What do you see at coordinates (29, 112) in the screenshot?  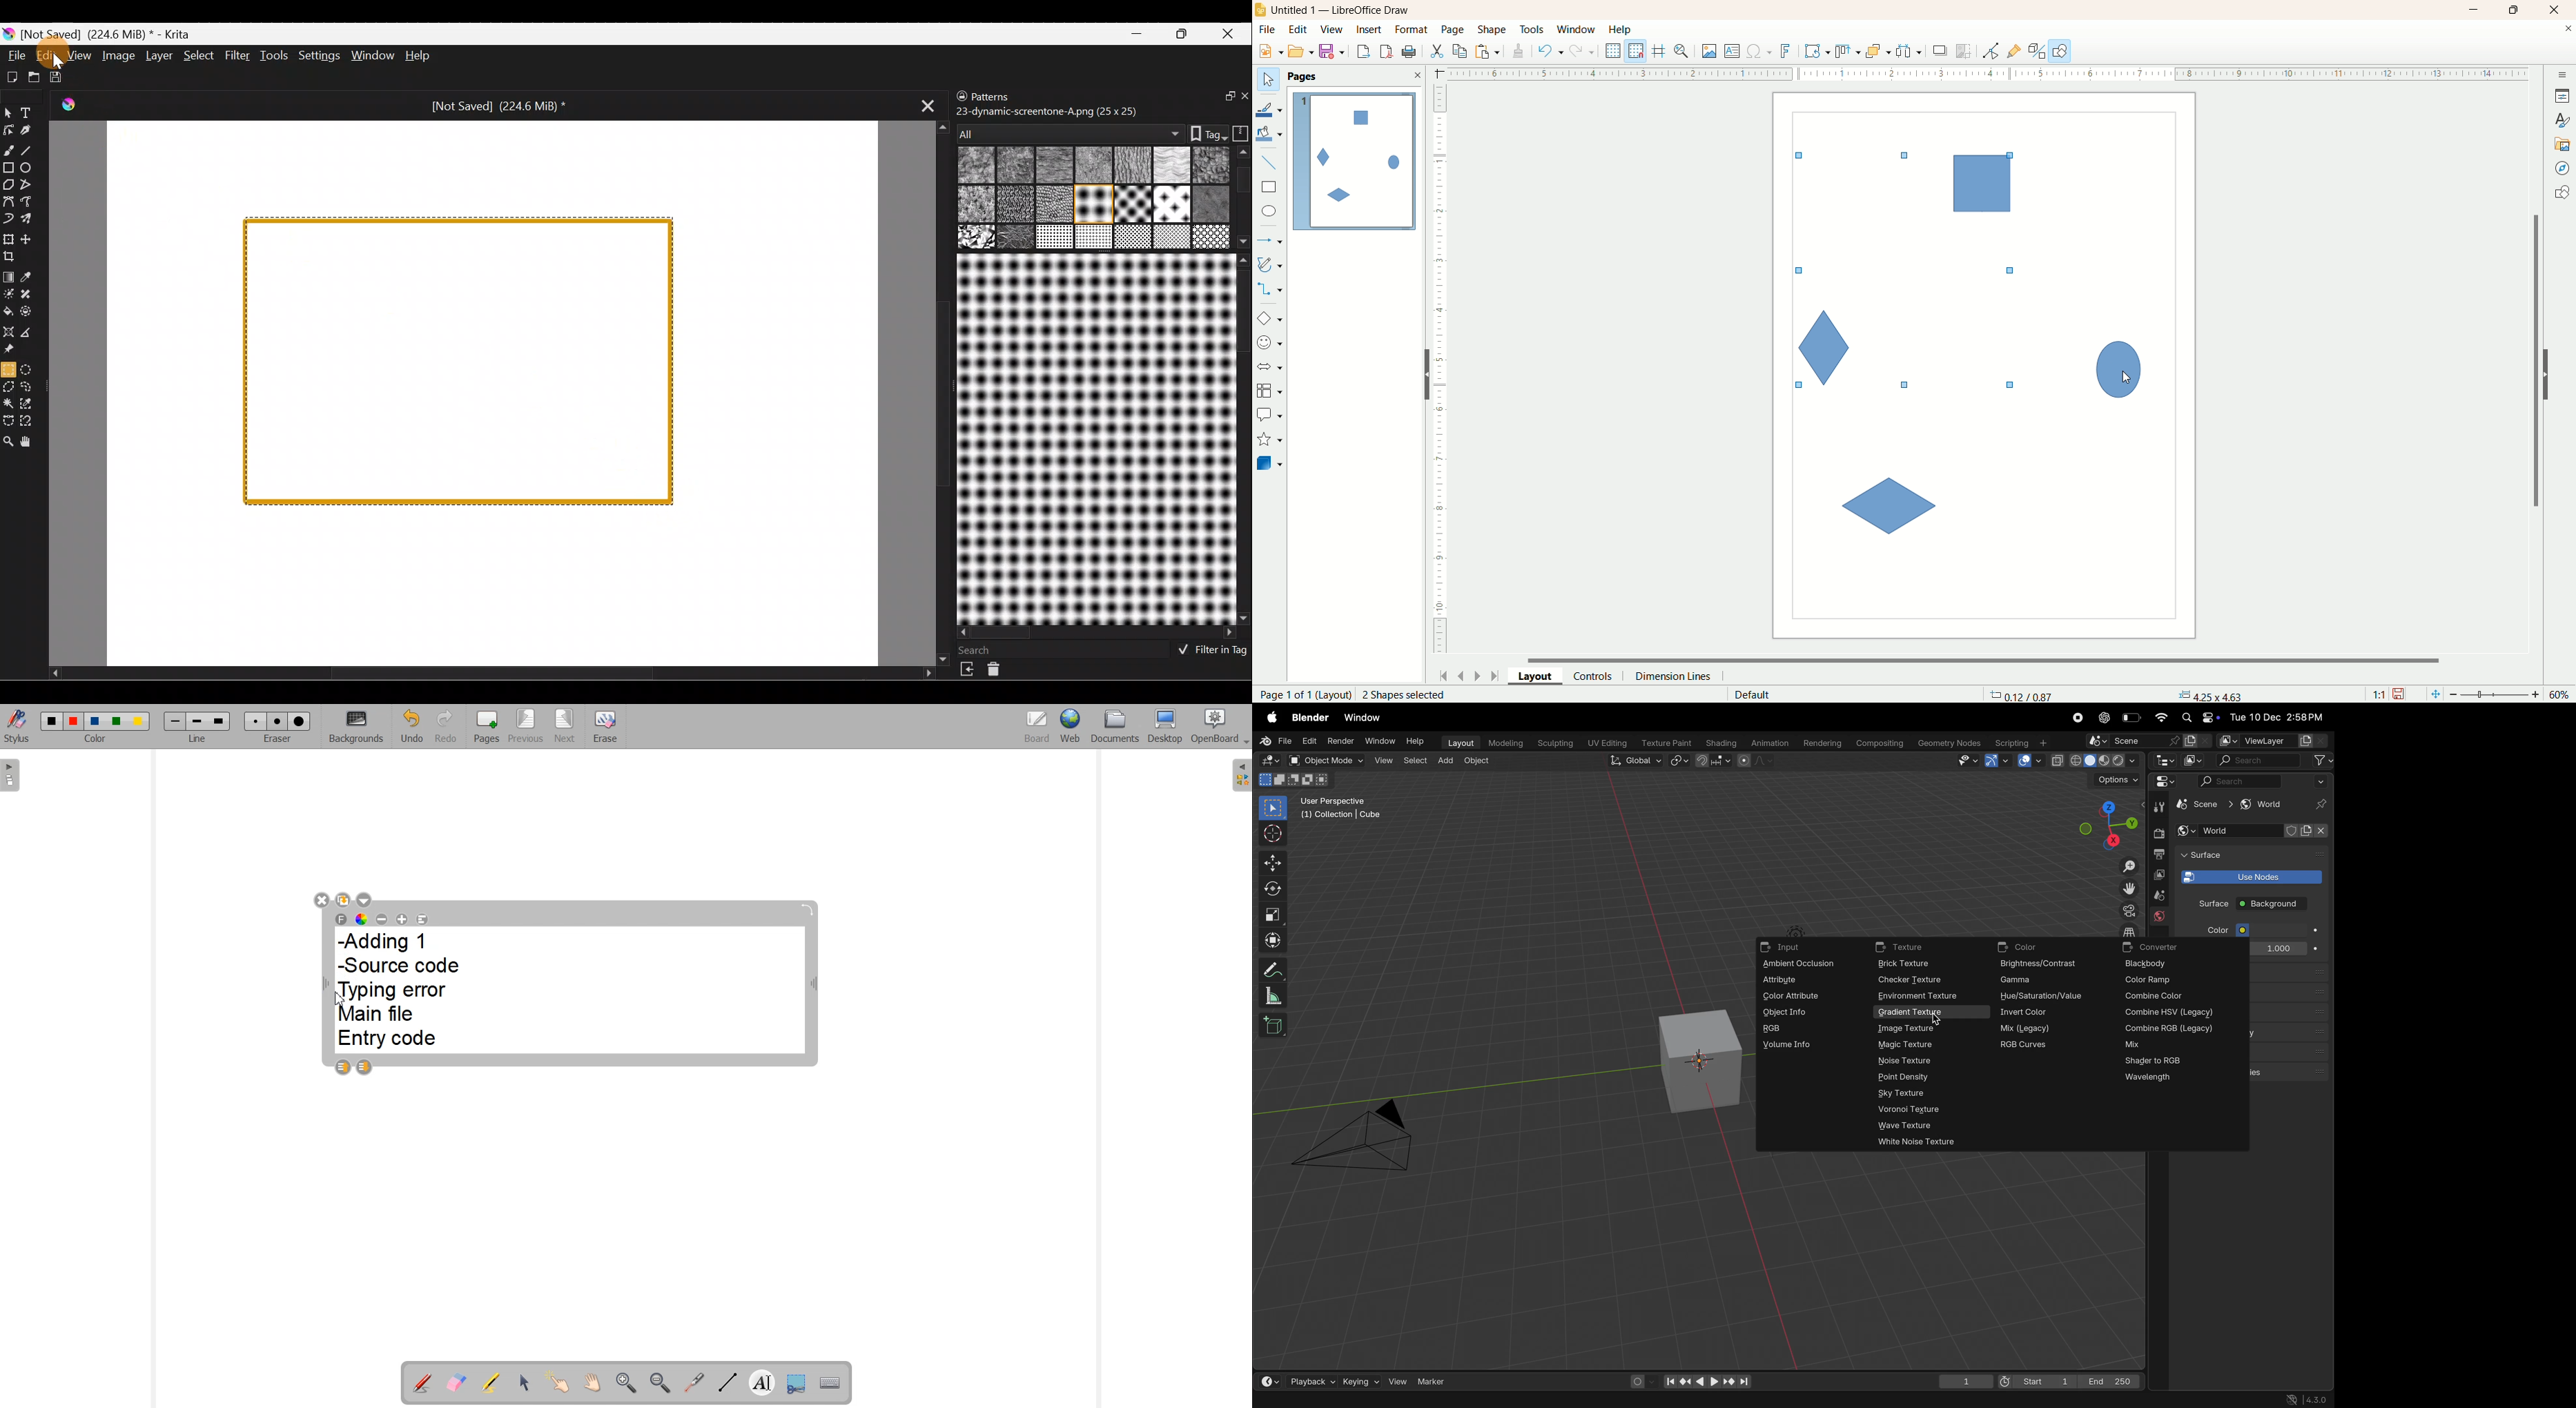 I see `Text tool` at bounding box center [29, 112].